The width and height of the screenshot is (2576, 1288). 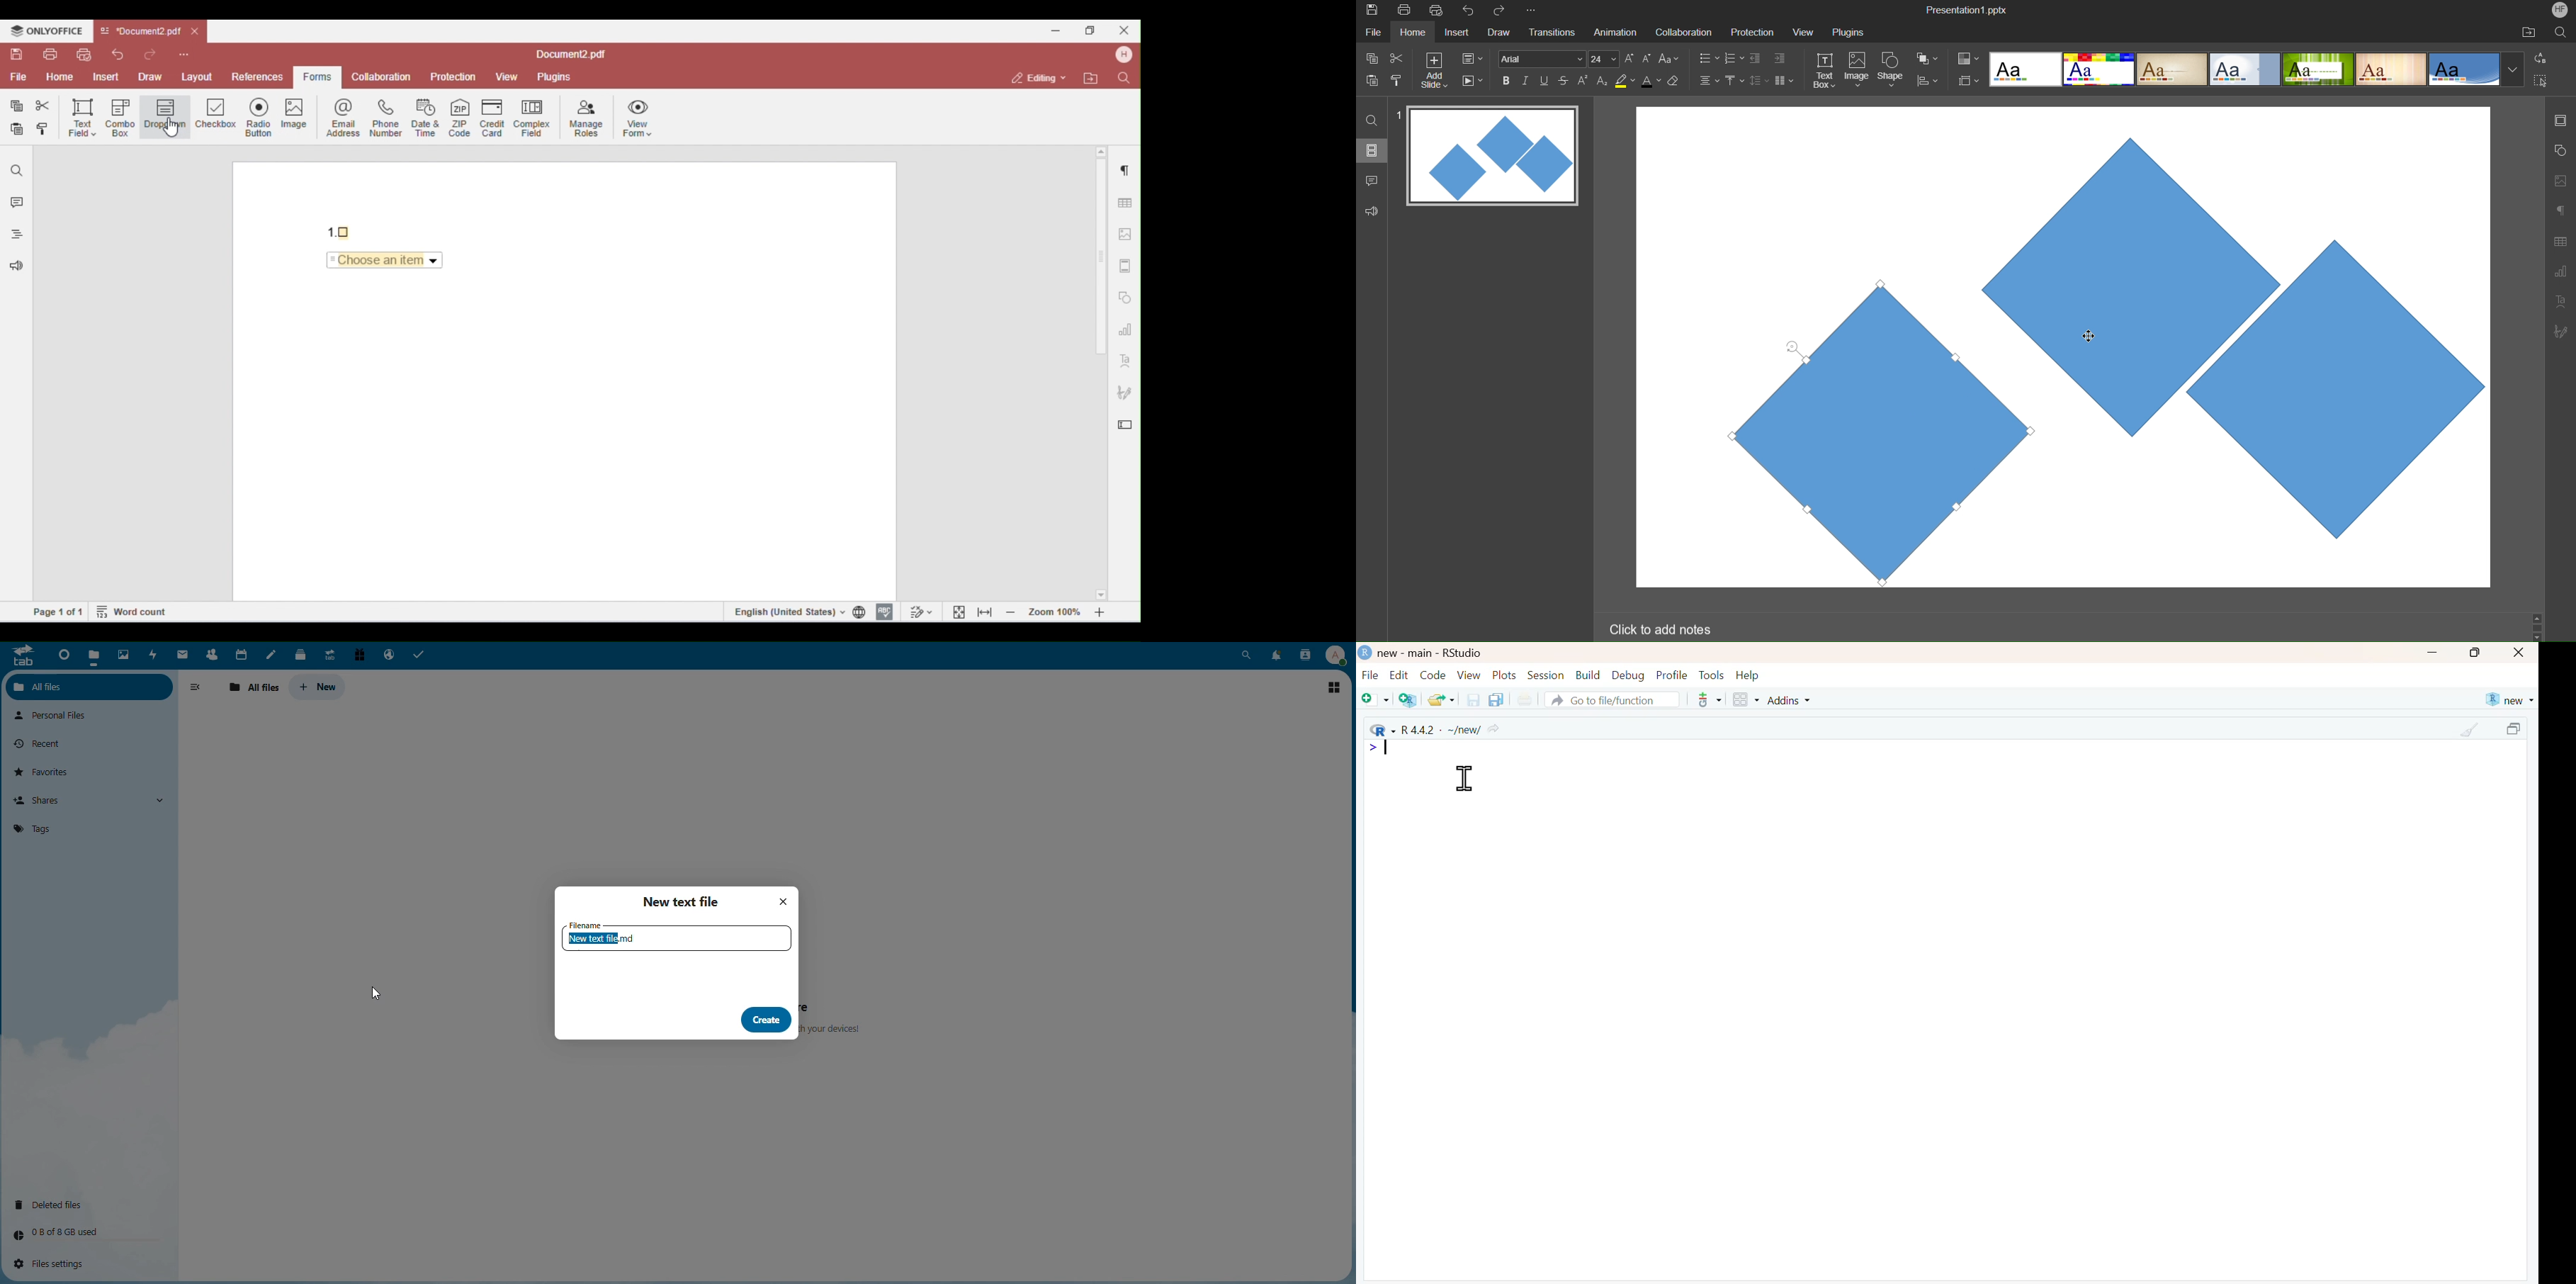 What do you see at coordinates (1708, 80) in the screenshot?
I see `Alignment` at bounding box center [1708, 80].